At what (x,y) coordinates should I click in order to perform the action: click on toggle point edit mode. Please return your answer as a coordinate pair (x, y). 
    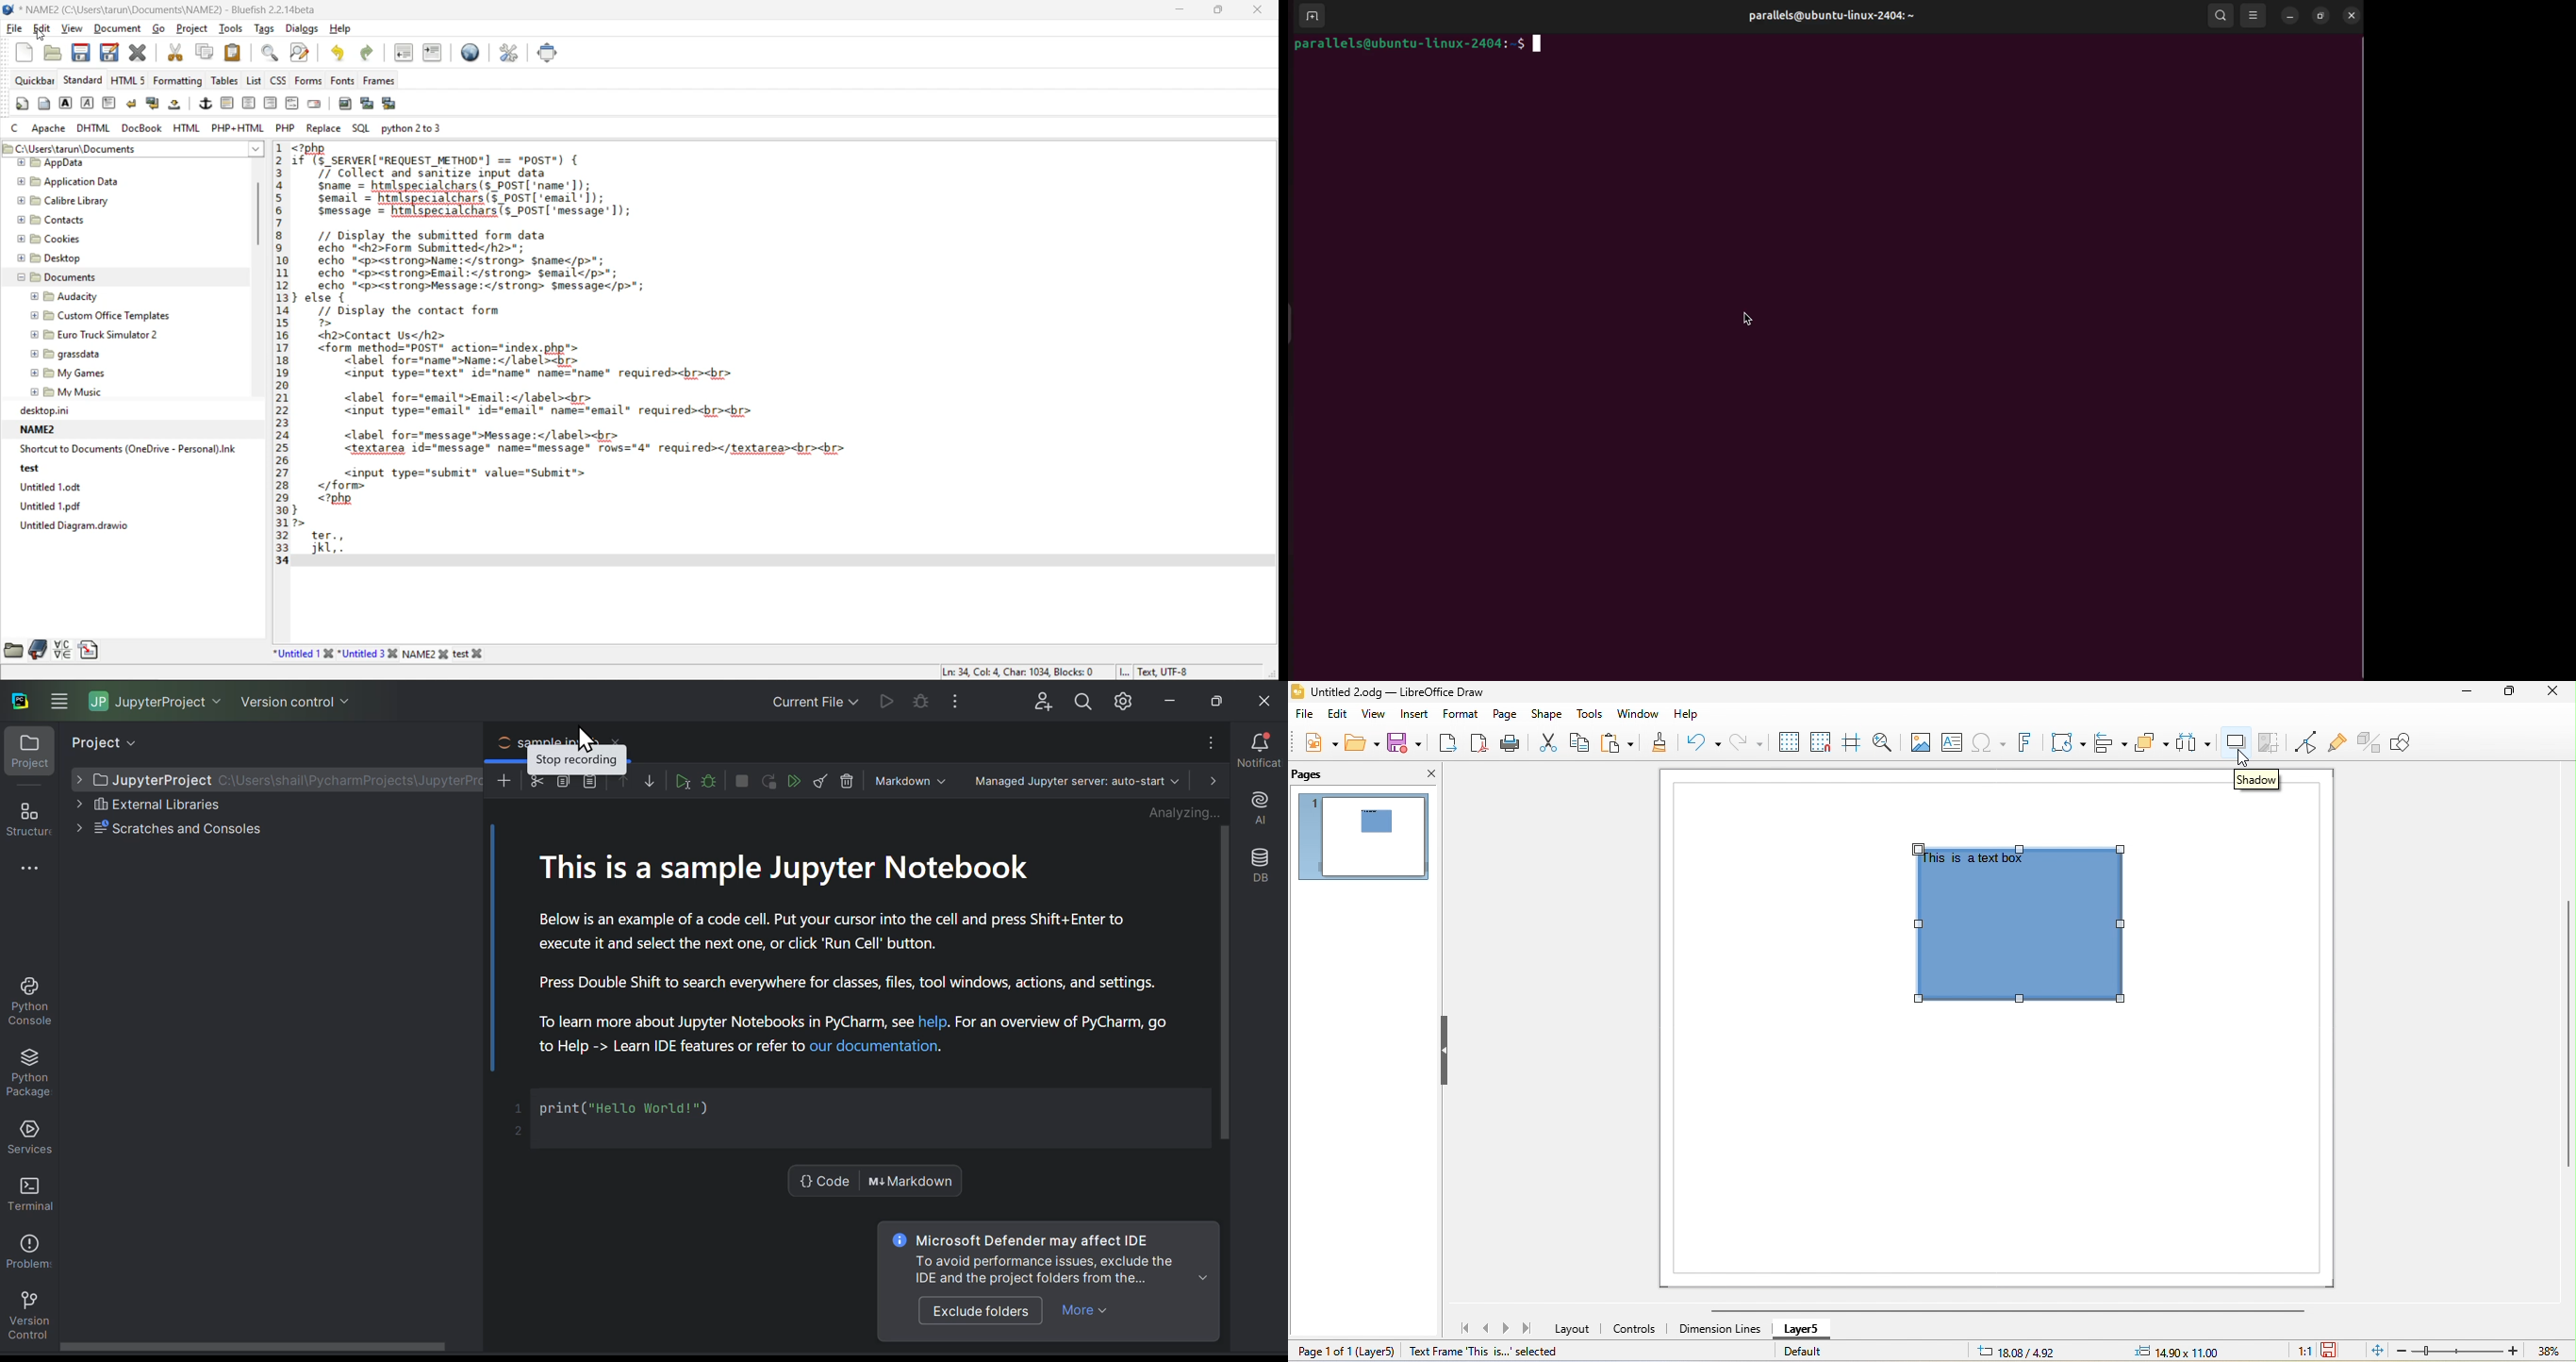
    Looking at the image, I should click on (2305, 742).